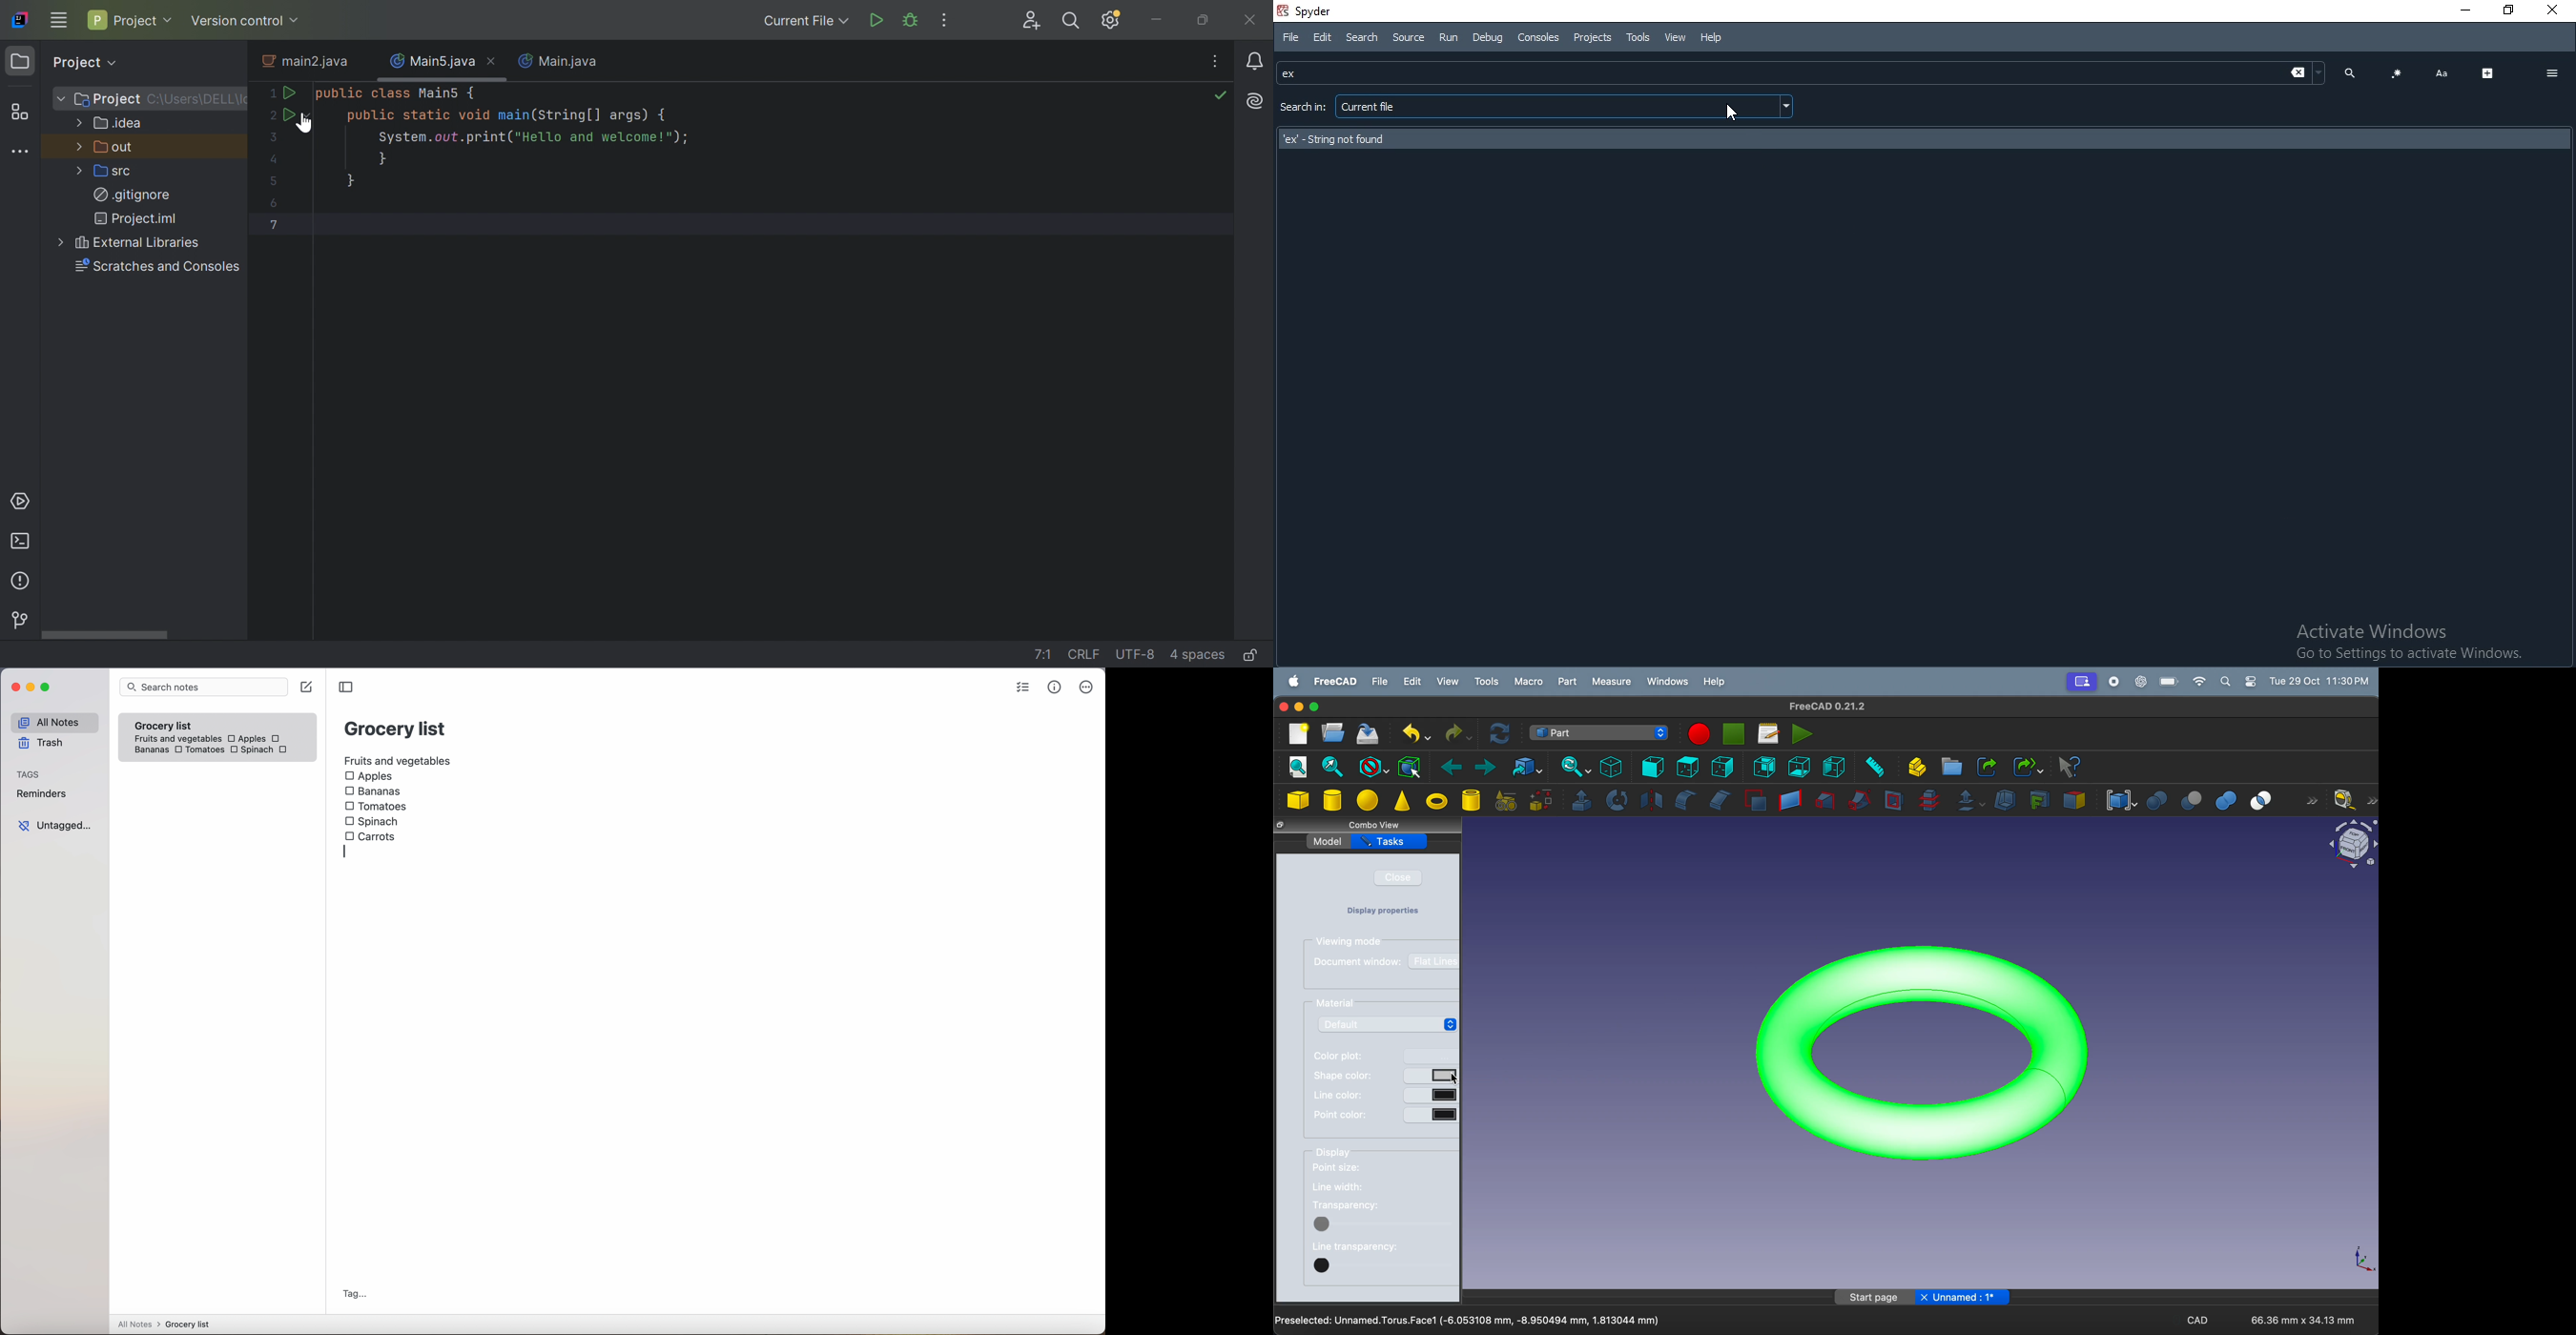 The height and width of the screenshot is (1344, 2576). I want to click on windows, so click(1667, 681).